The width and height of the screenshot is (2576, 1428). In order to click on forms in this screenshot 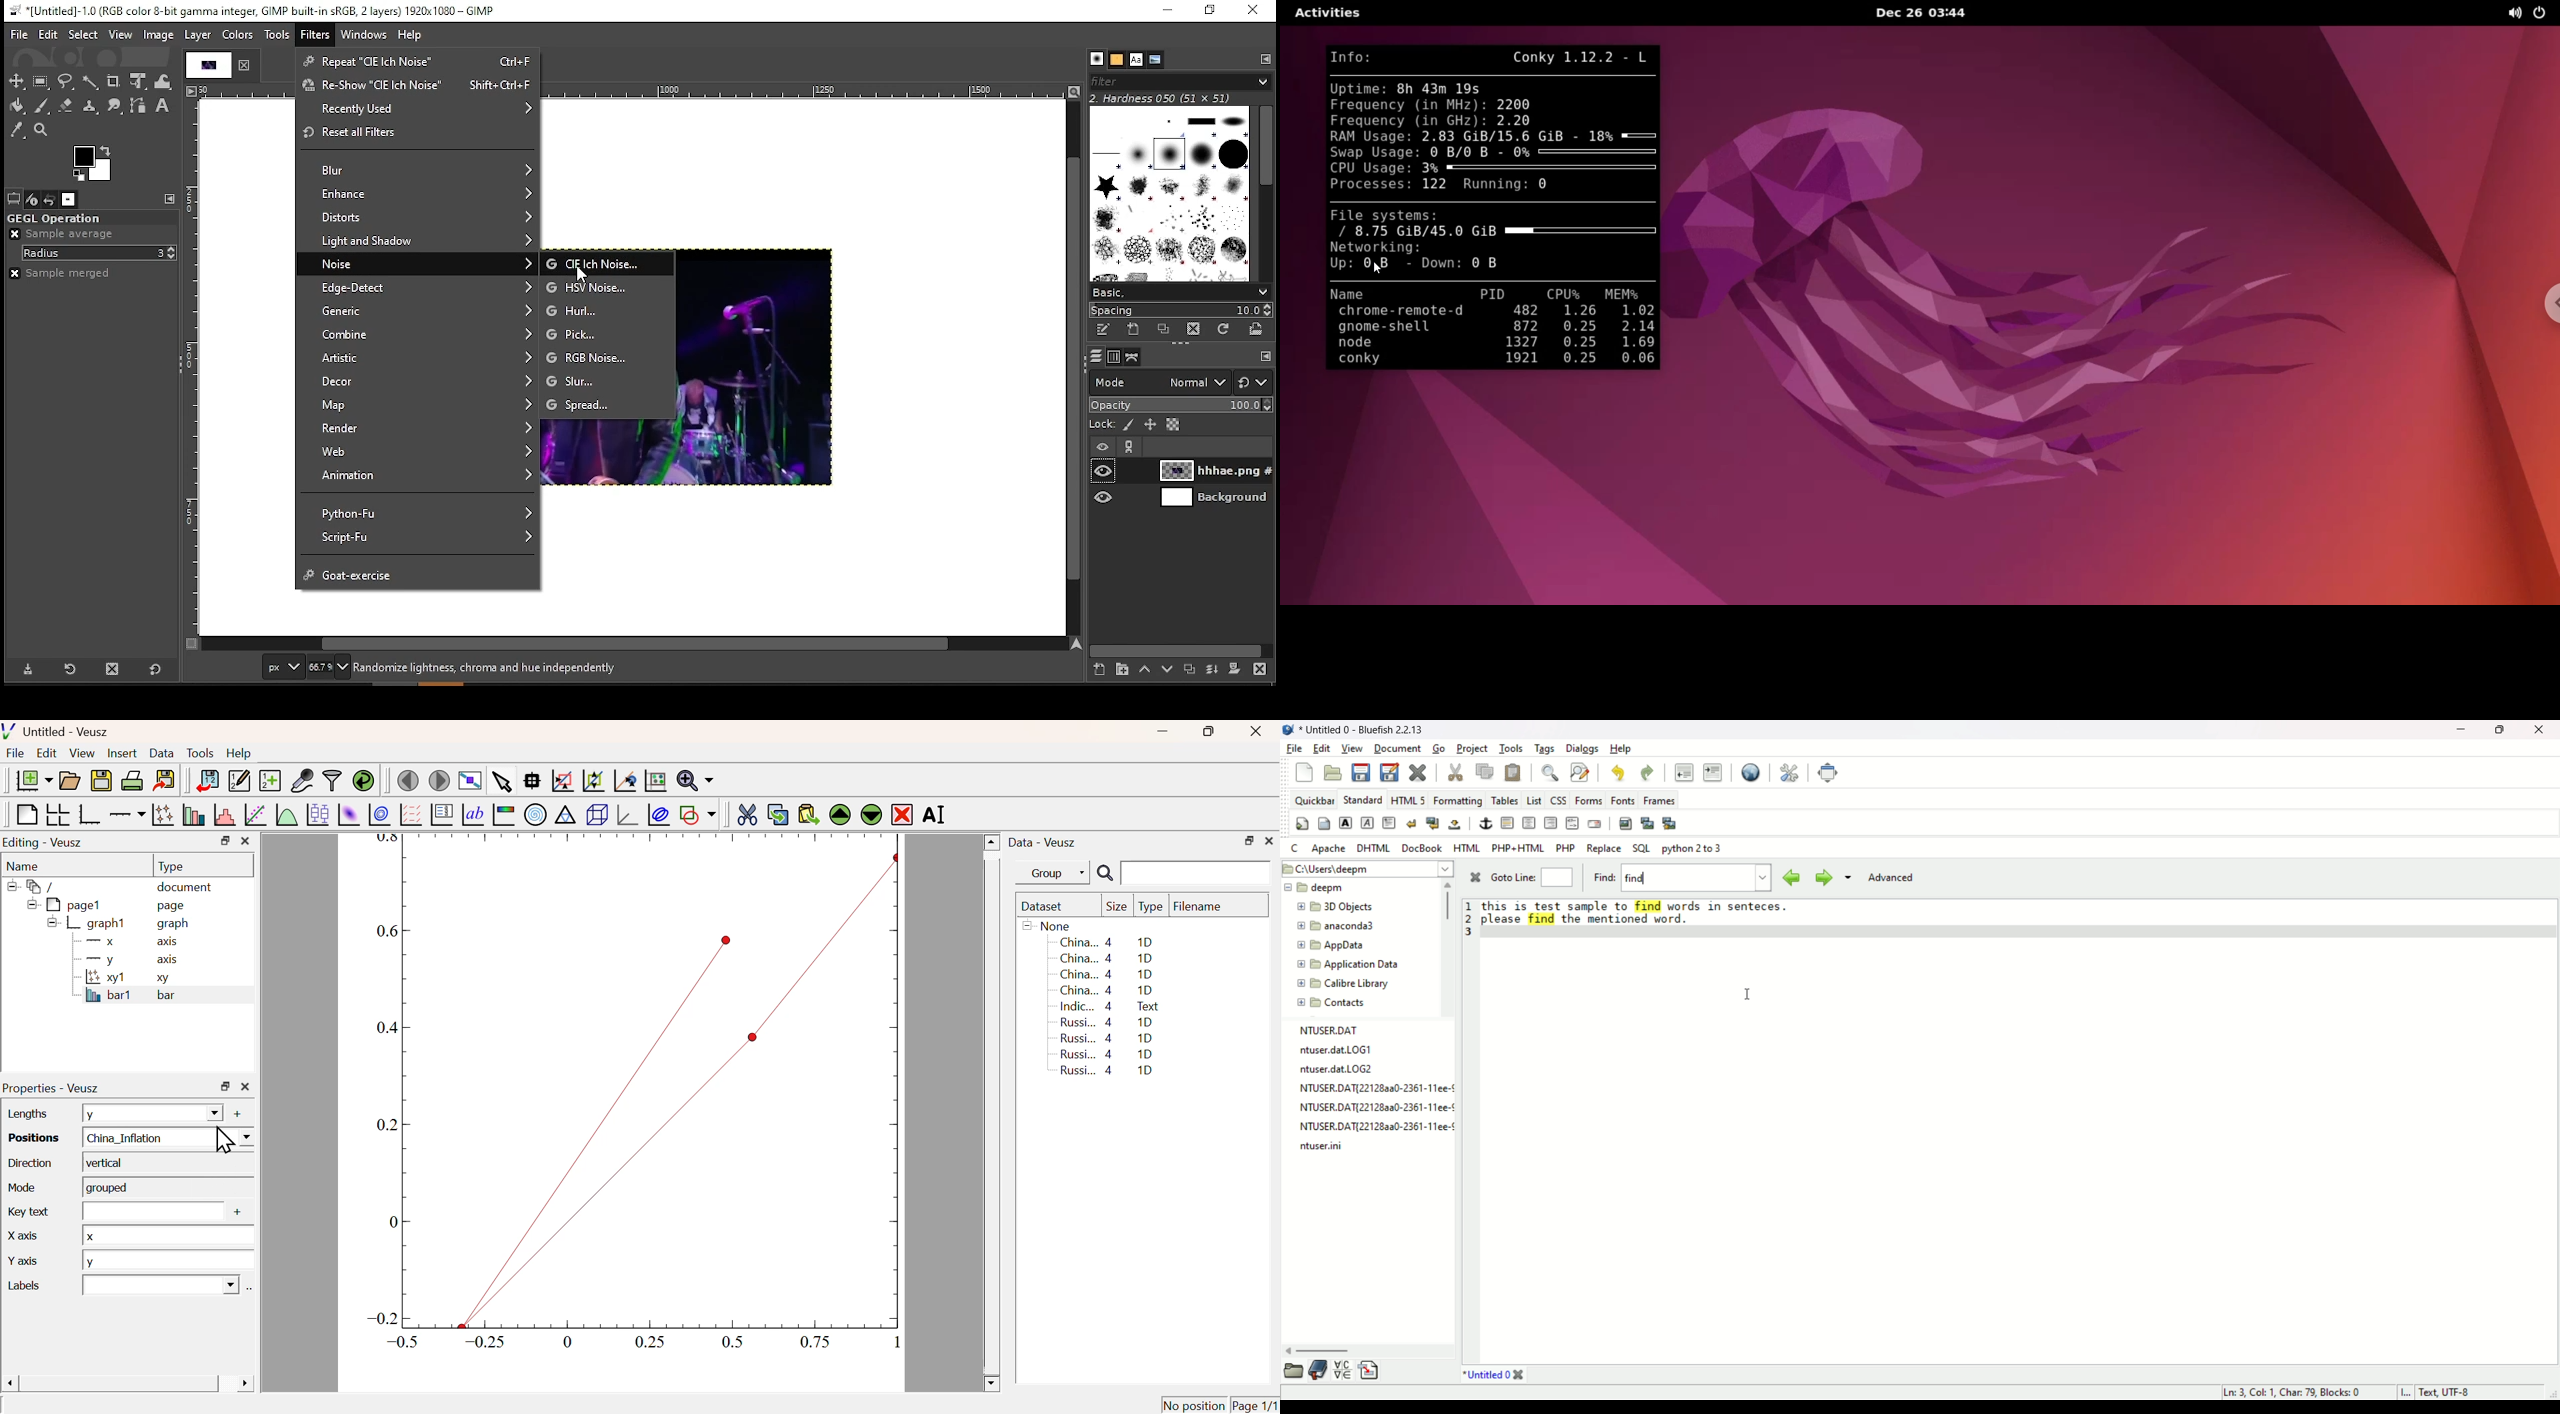, I will do `click(1587, 799)`.